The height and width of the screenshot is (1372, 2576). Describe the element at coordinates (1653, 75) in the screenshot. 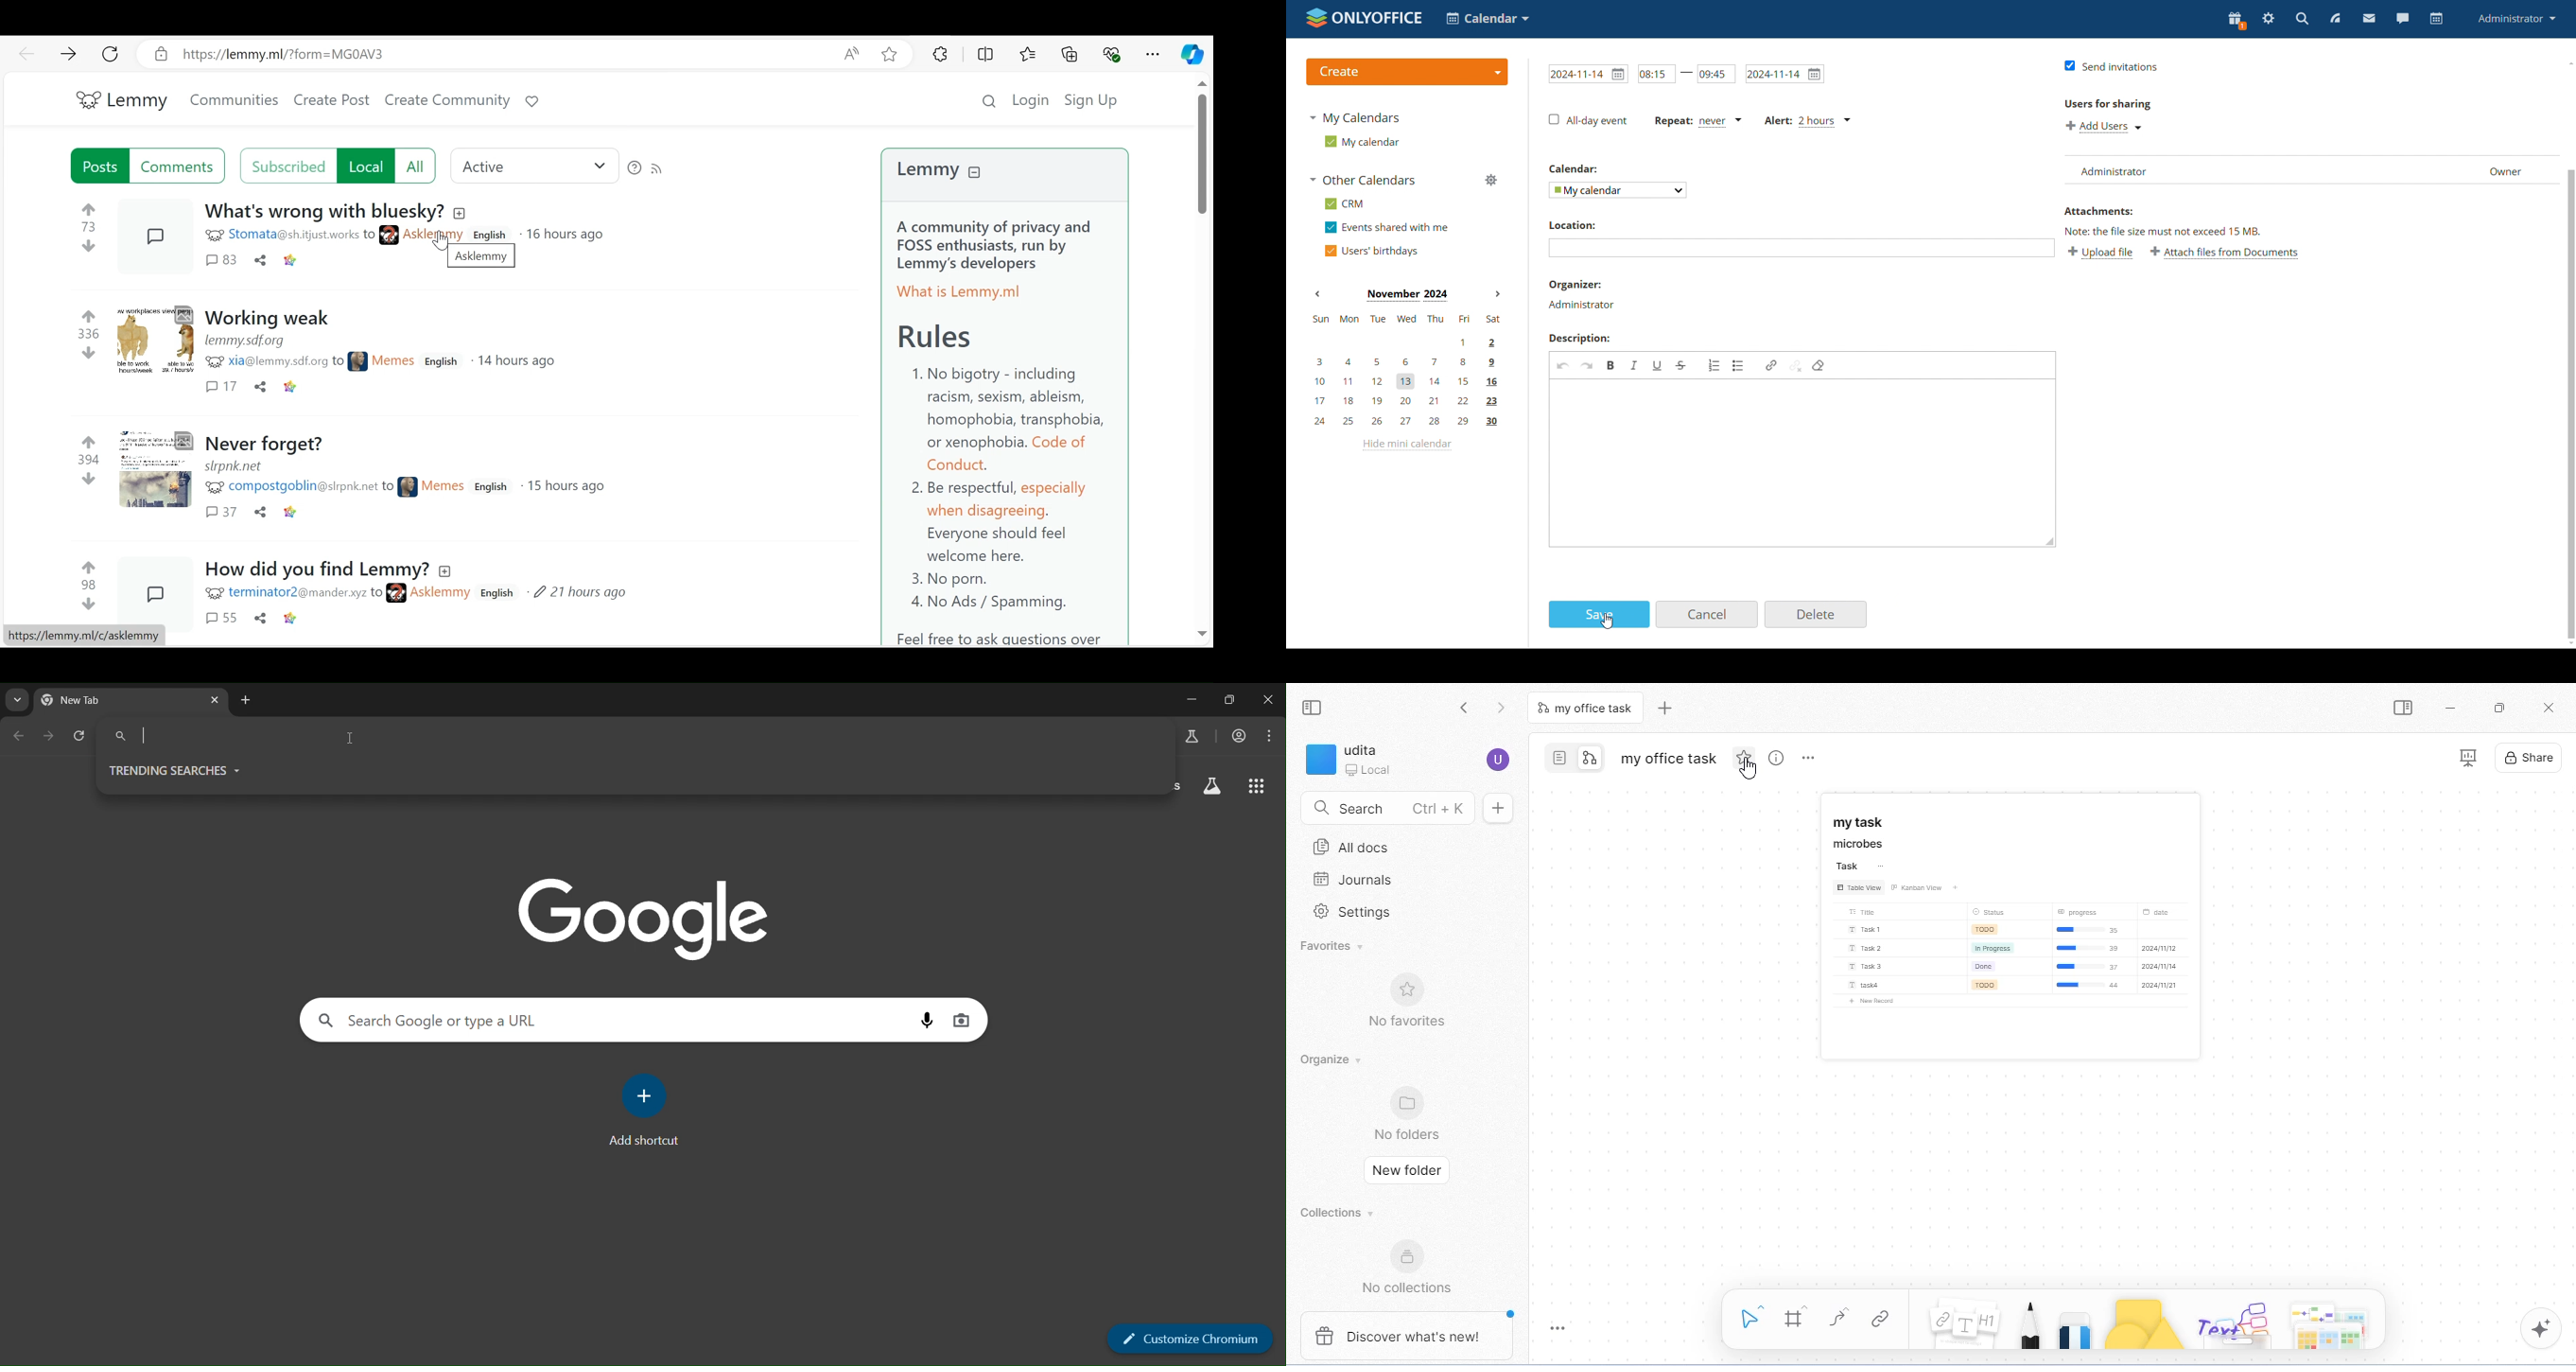

I see `start time` at that location.